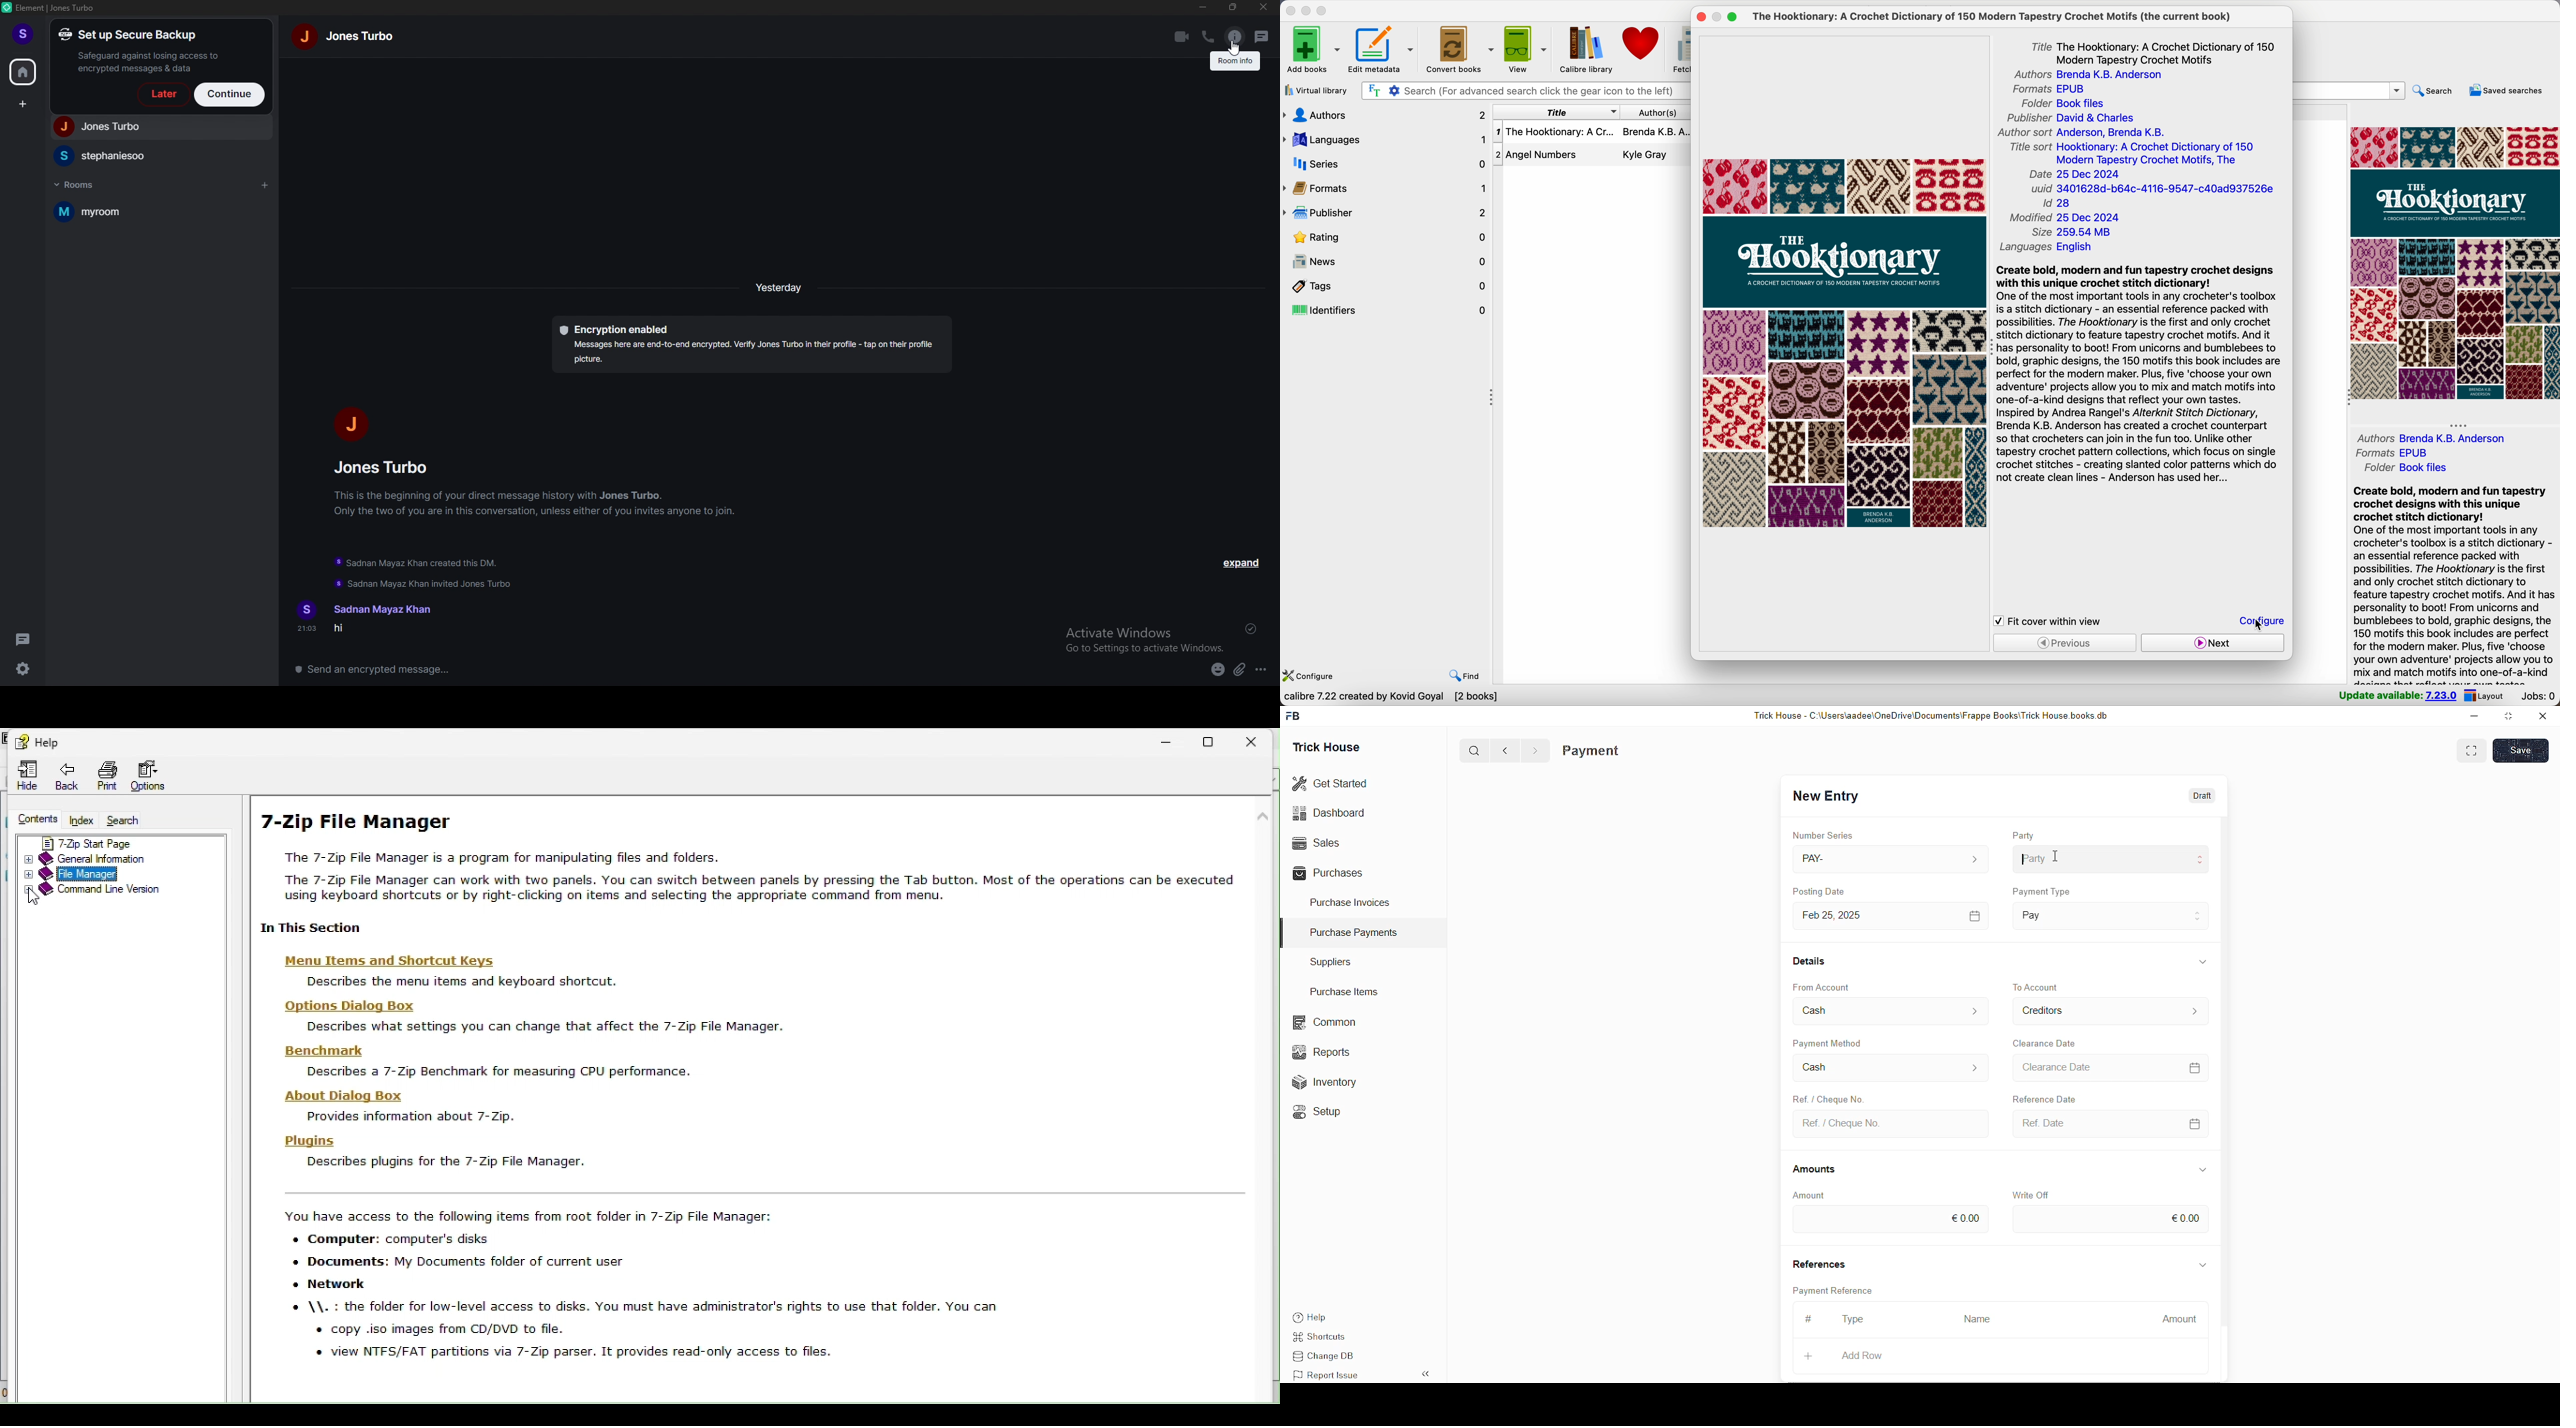 The width and height of the screenshot is (2576, 1428). What do you see at coordinates (1176, 739) in the screenshot?
I see `Minimize` at bounding box center [1176, 739].